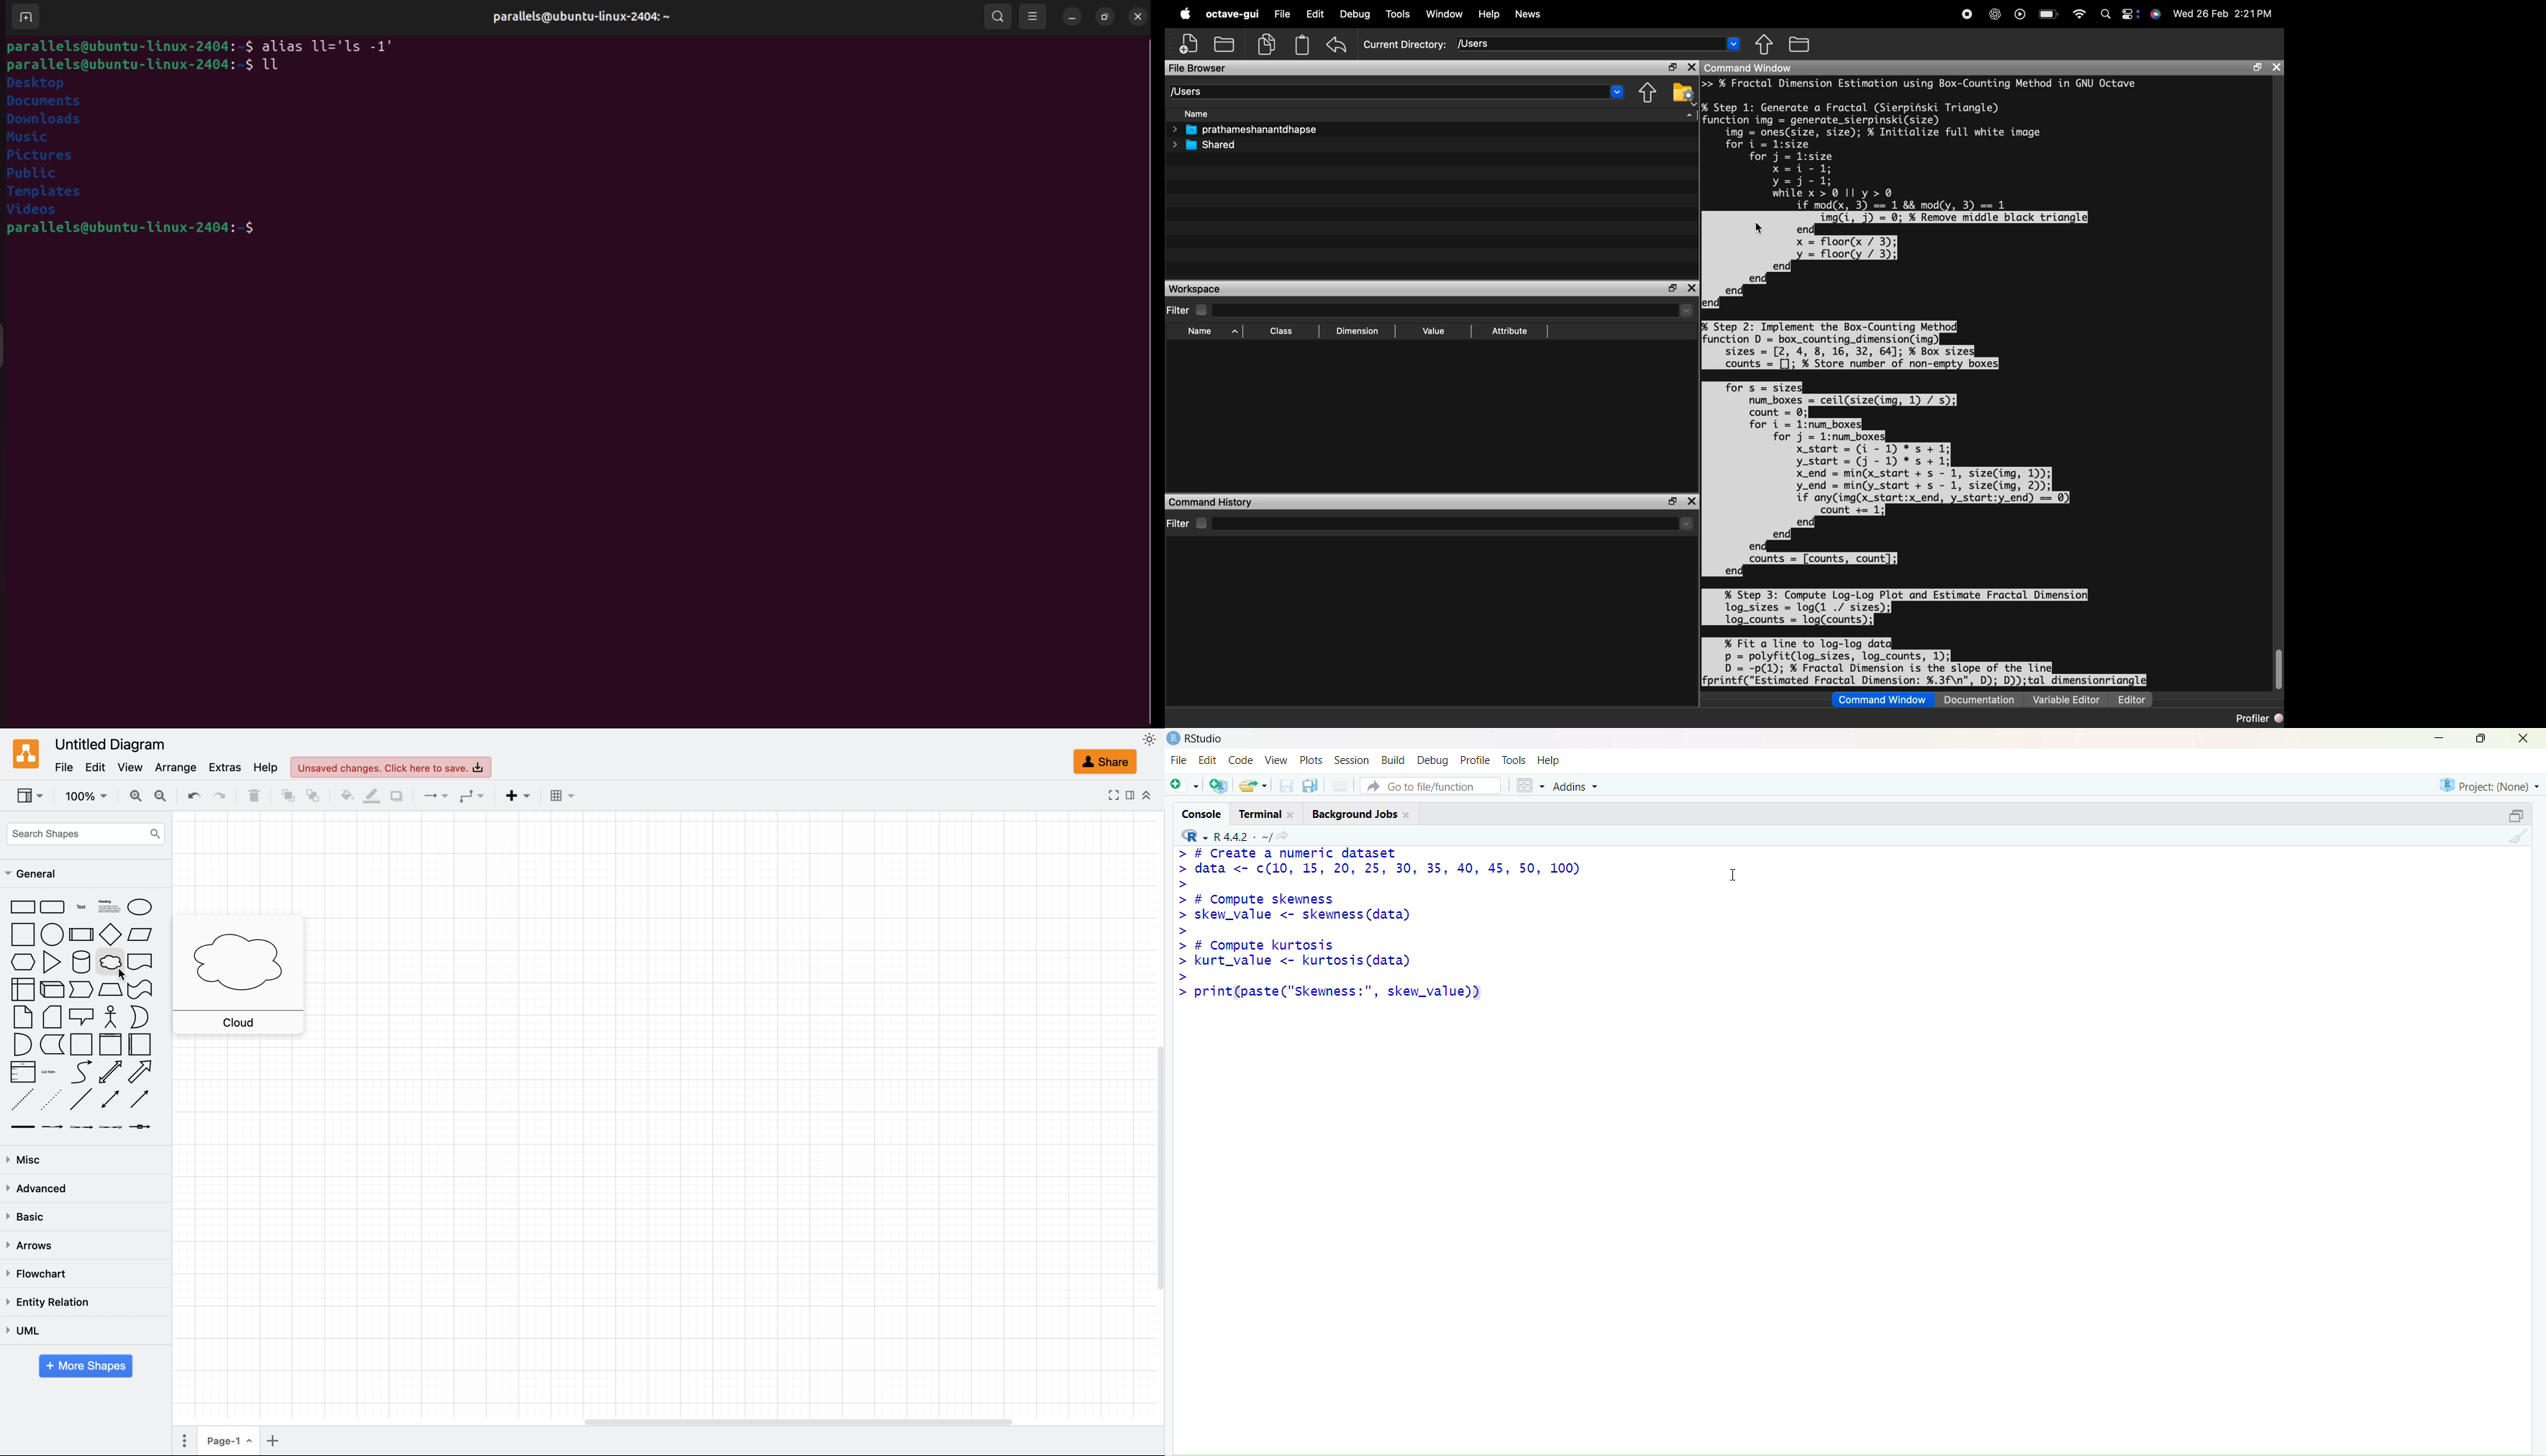 The height and width of the screenshot is (1456, 2548). Describe the element at coordinates (1514, 757) in the screenshot. I see `Tools` at that location.